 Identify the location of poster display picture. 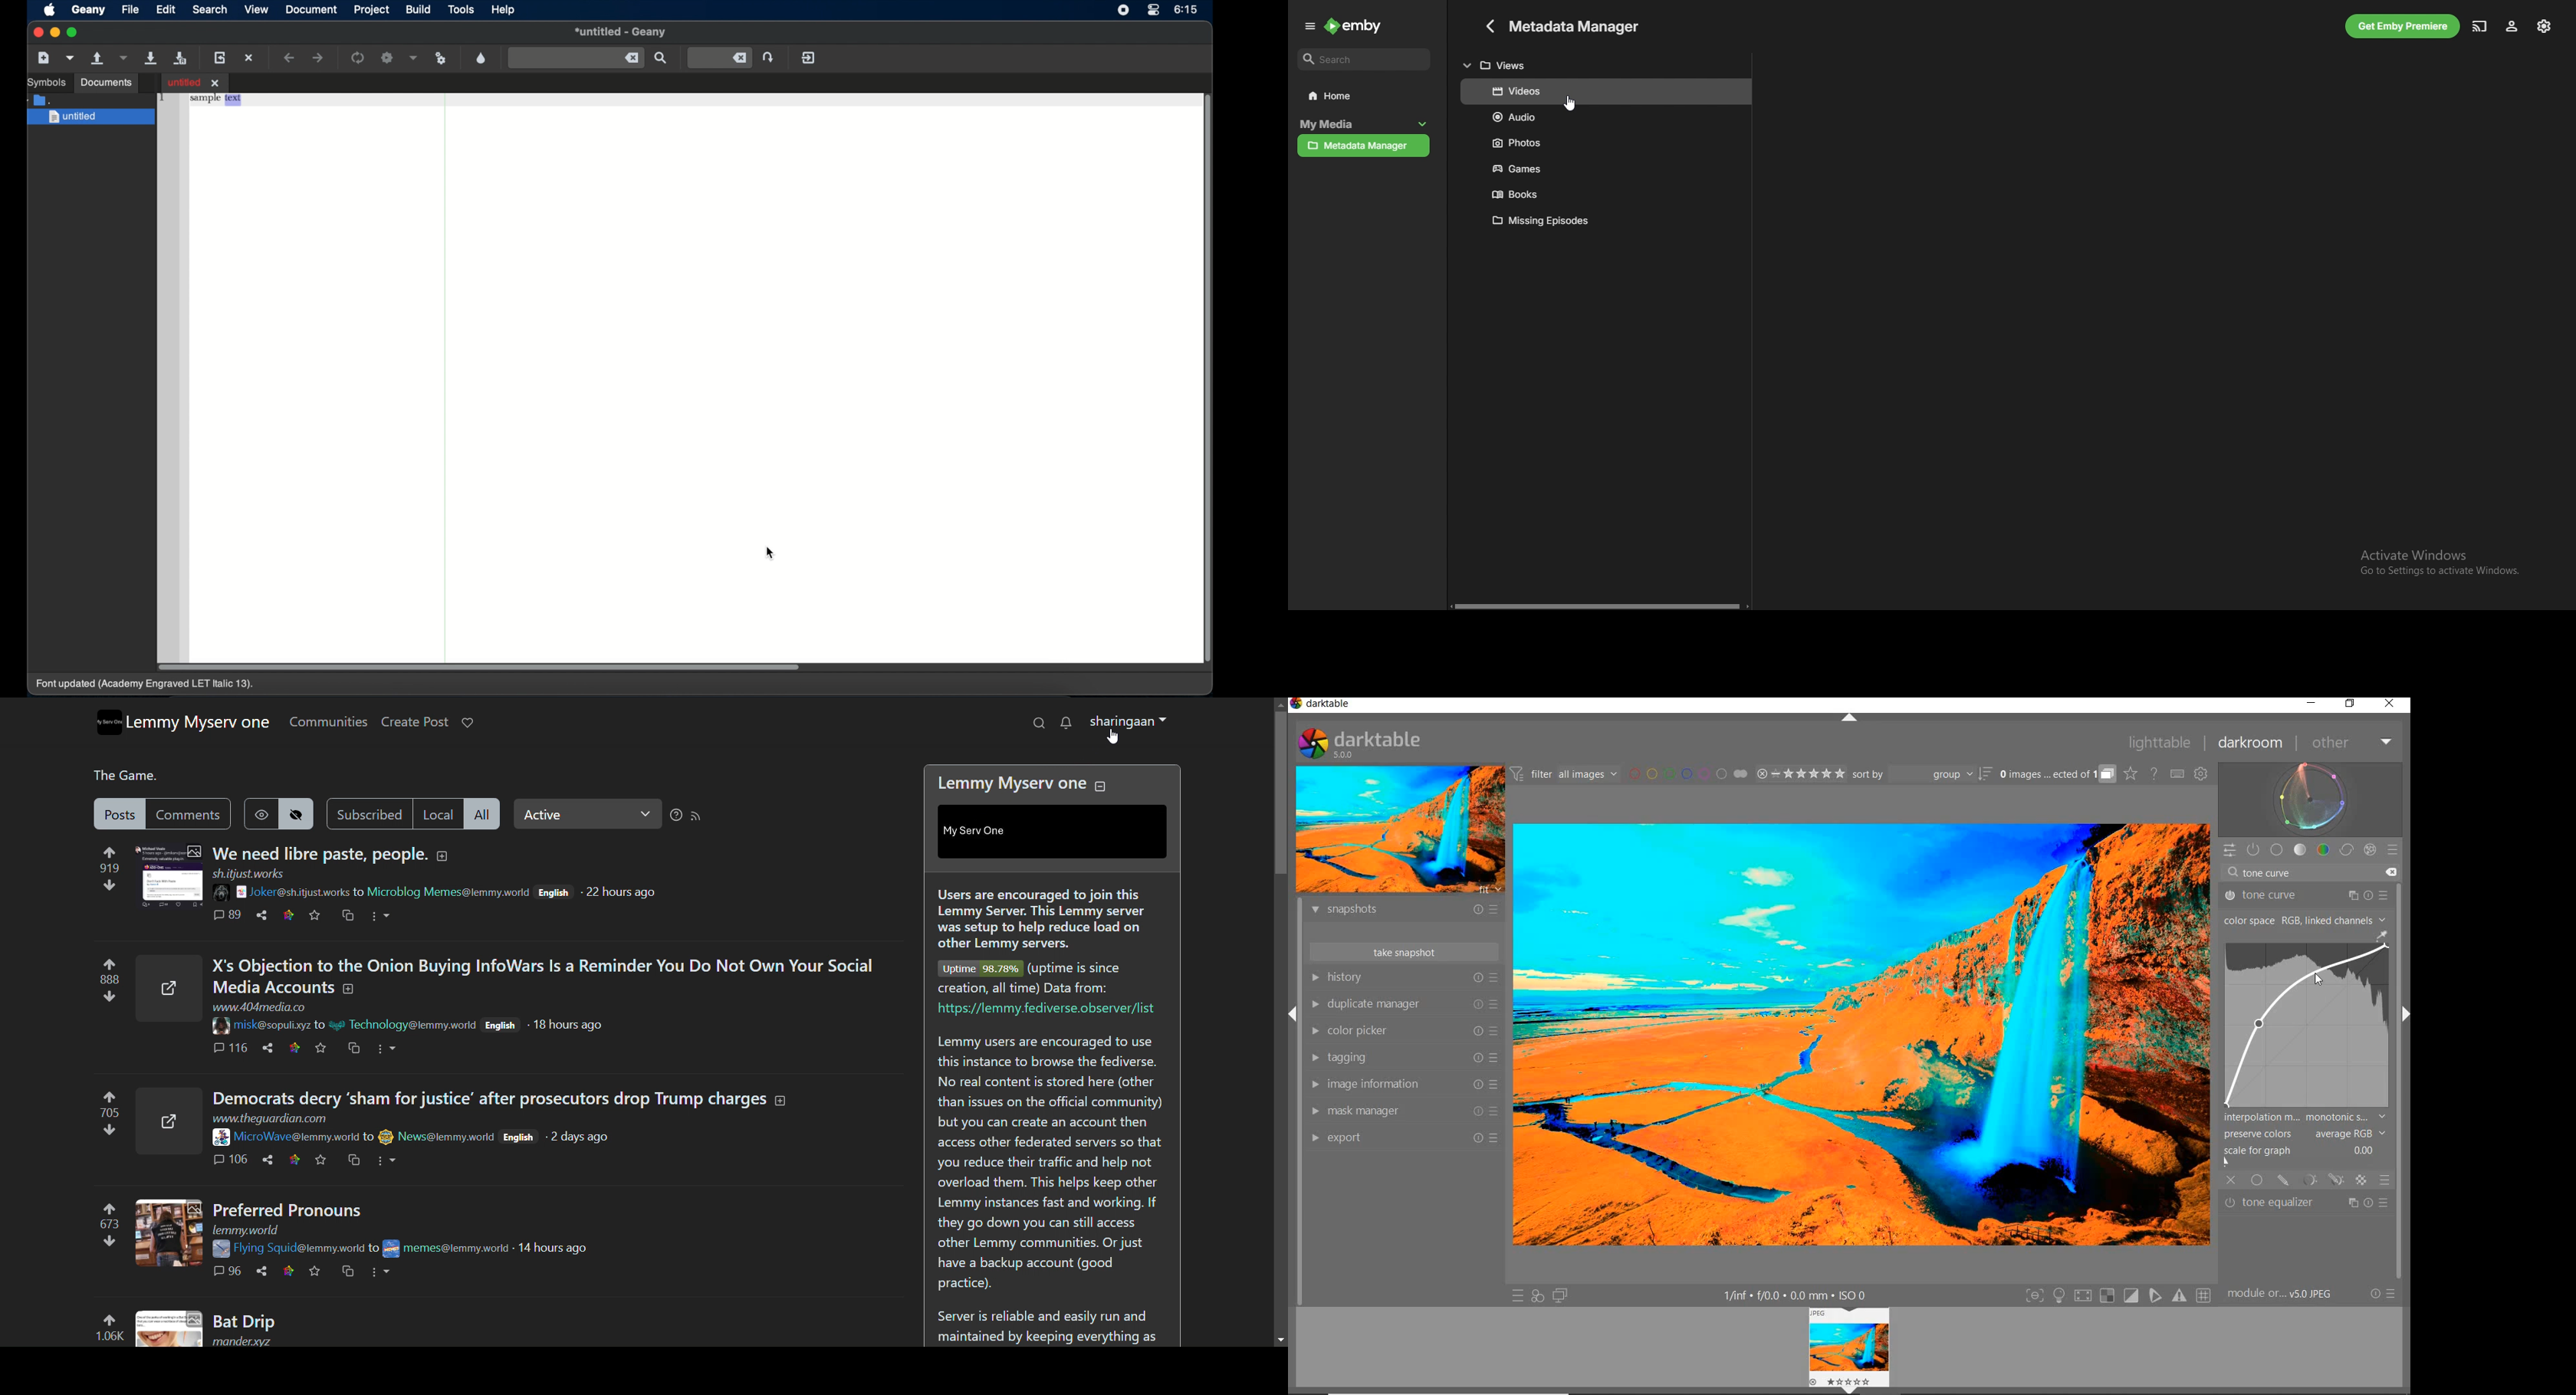
(394, 1250).